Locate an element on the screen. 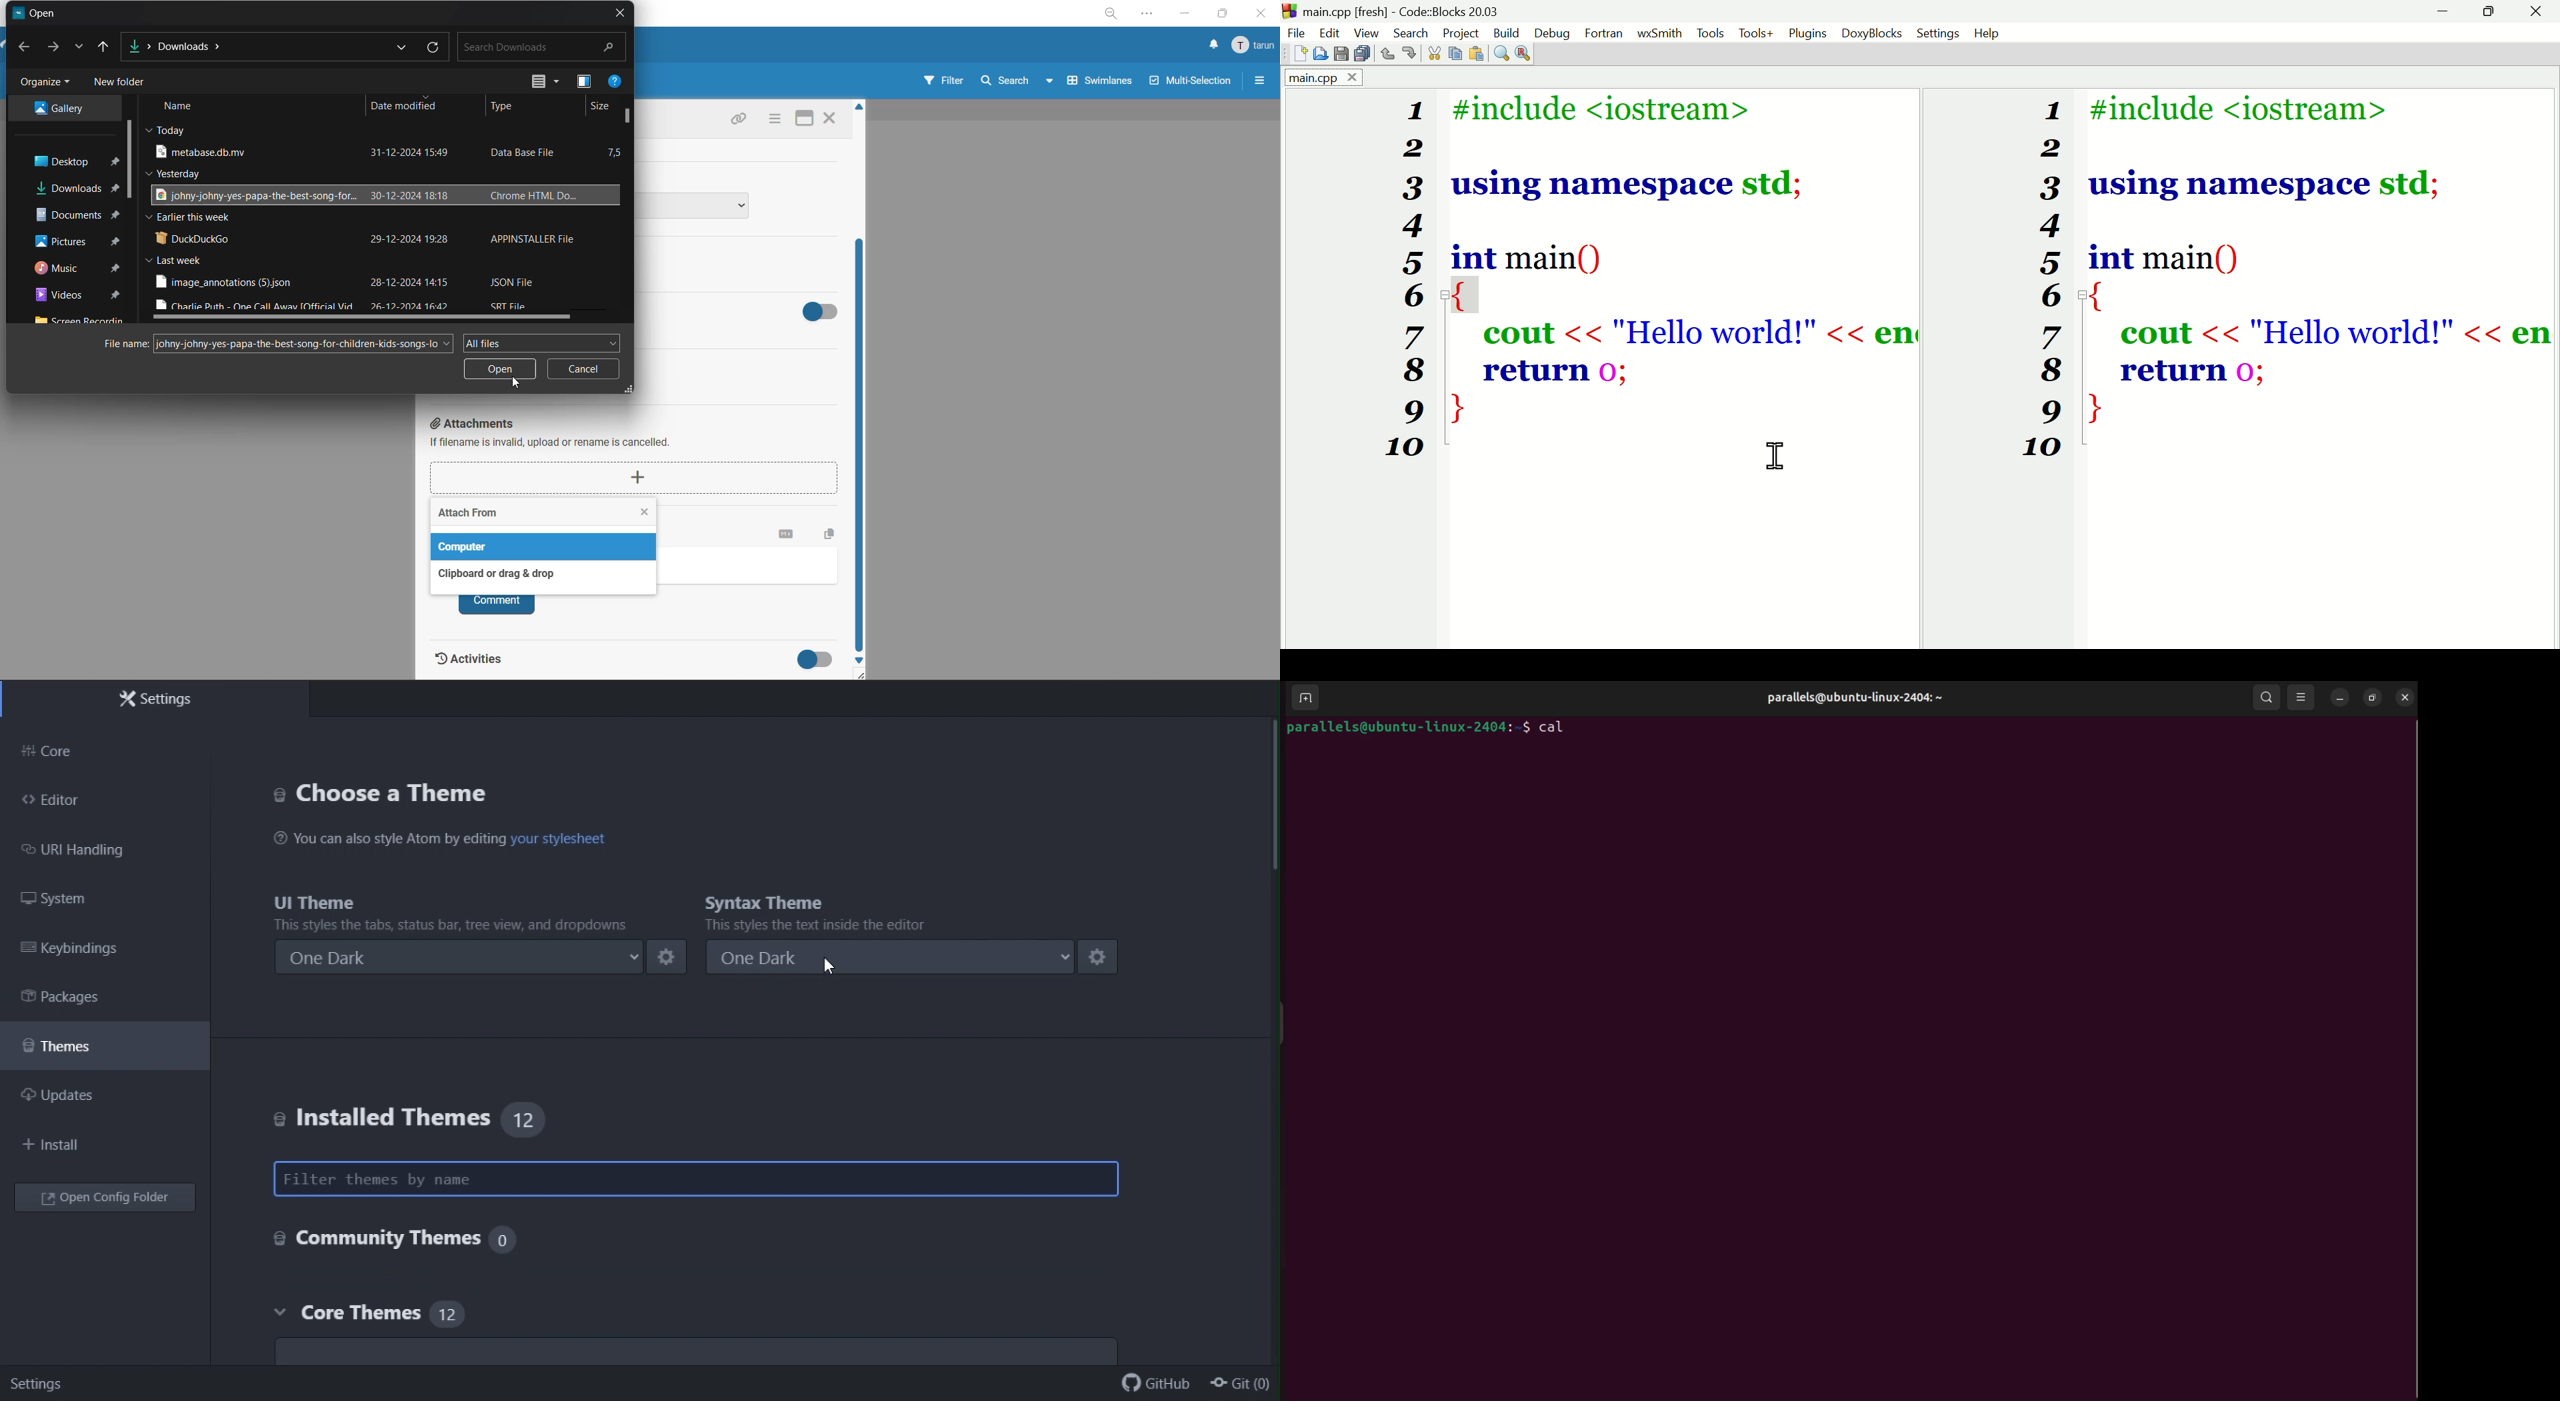 The image size is (2576, 1428). copy link is located at coordinates (738, 121).